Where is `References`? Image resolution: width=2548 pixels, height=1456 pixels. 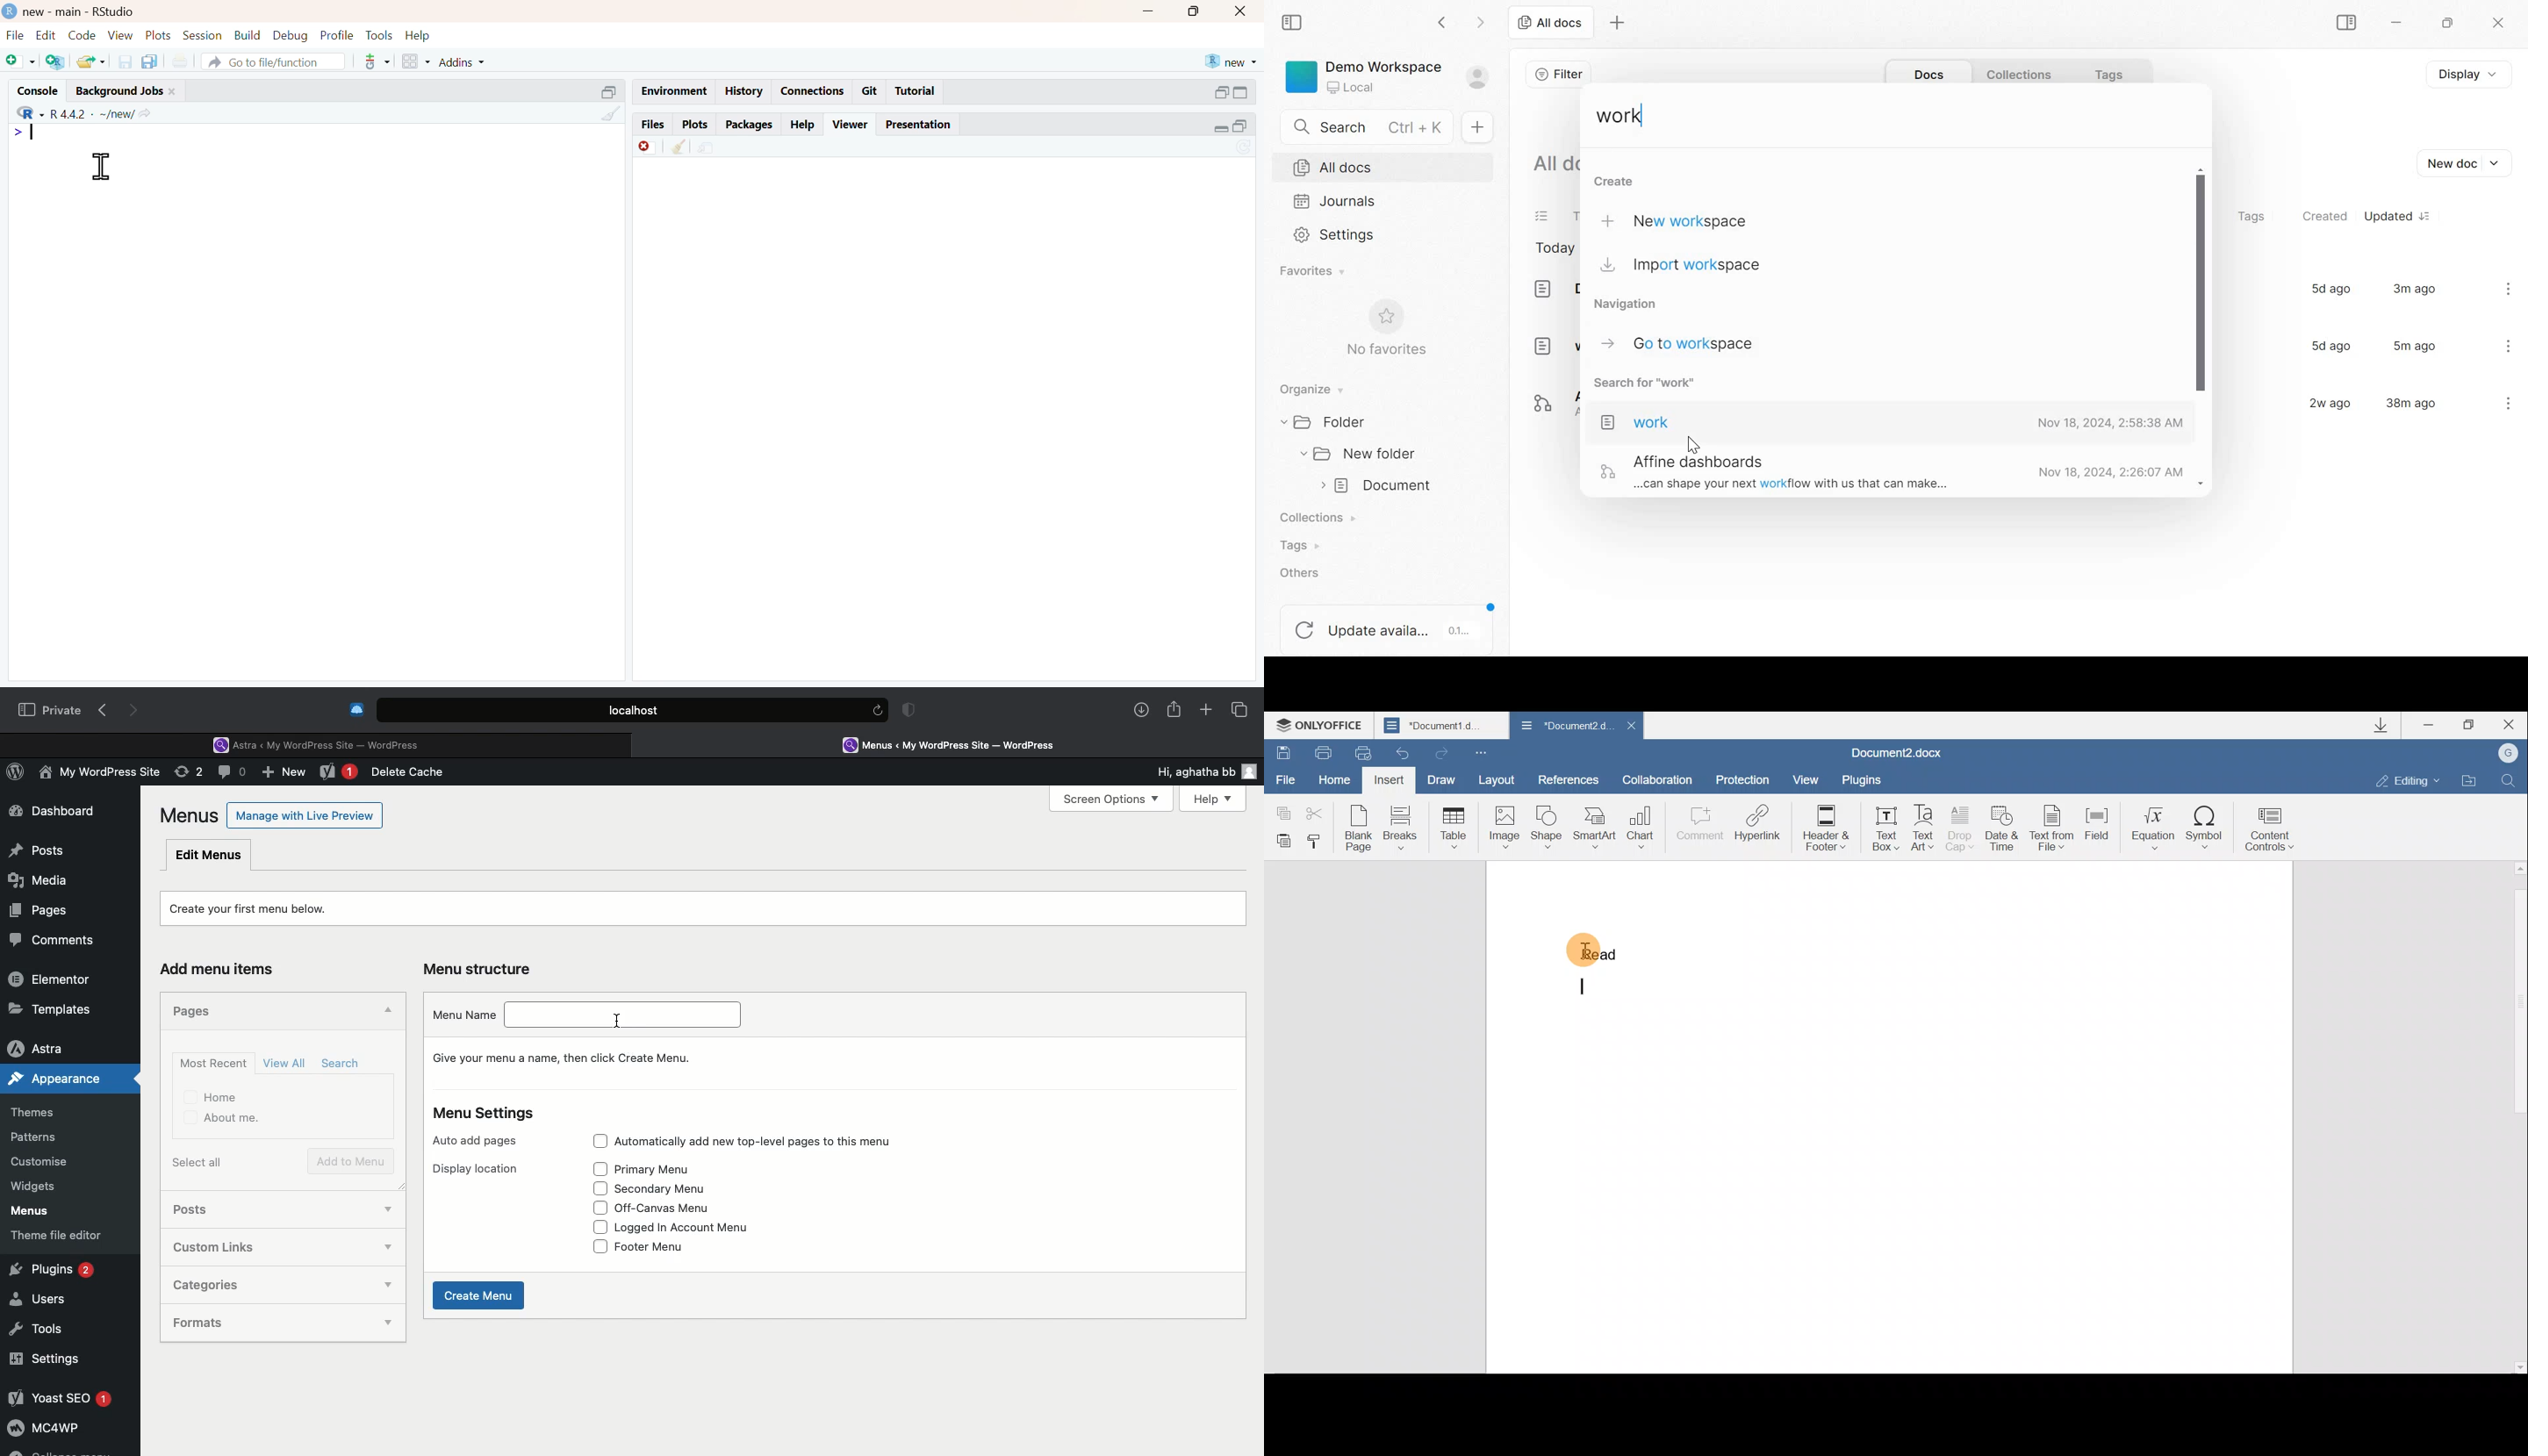 References is located at coordinates (1569, 779).